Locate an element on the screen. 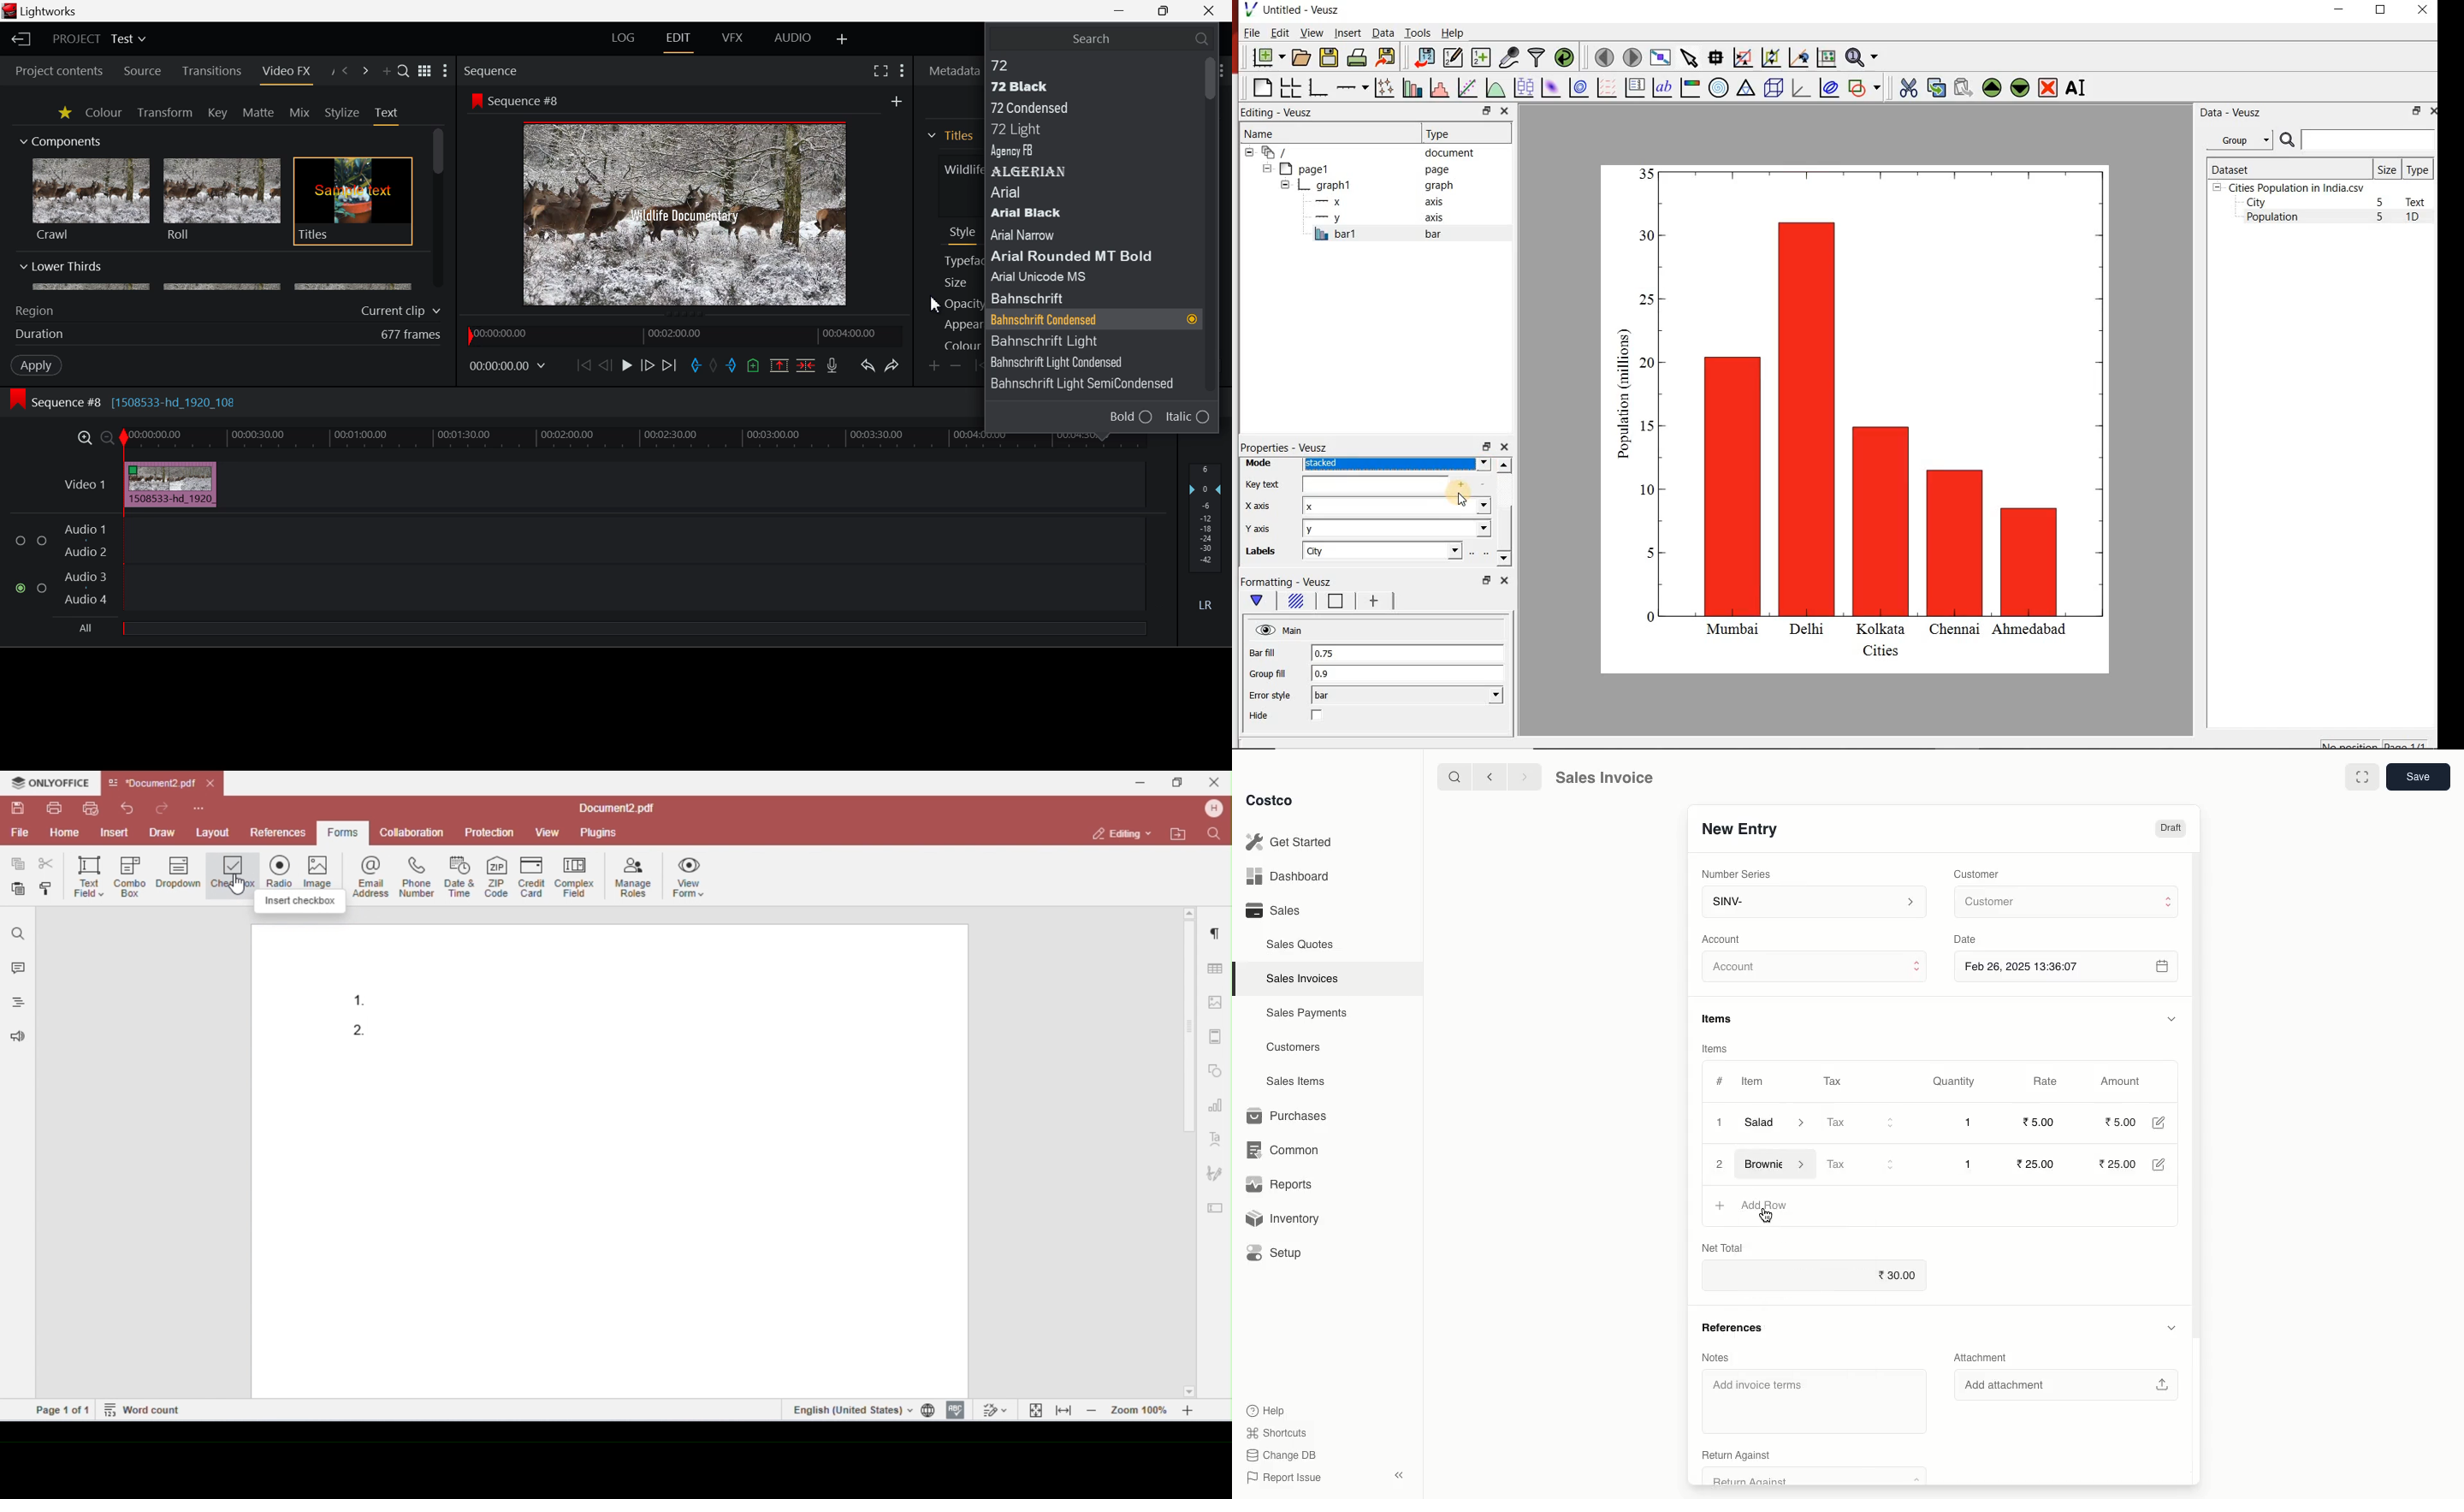 The height and width of the screenshot is (1512, 2464). Add Row is located at coordinates (1763, 1206).